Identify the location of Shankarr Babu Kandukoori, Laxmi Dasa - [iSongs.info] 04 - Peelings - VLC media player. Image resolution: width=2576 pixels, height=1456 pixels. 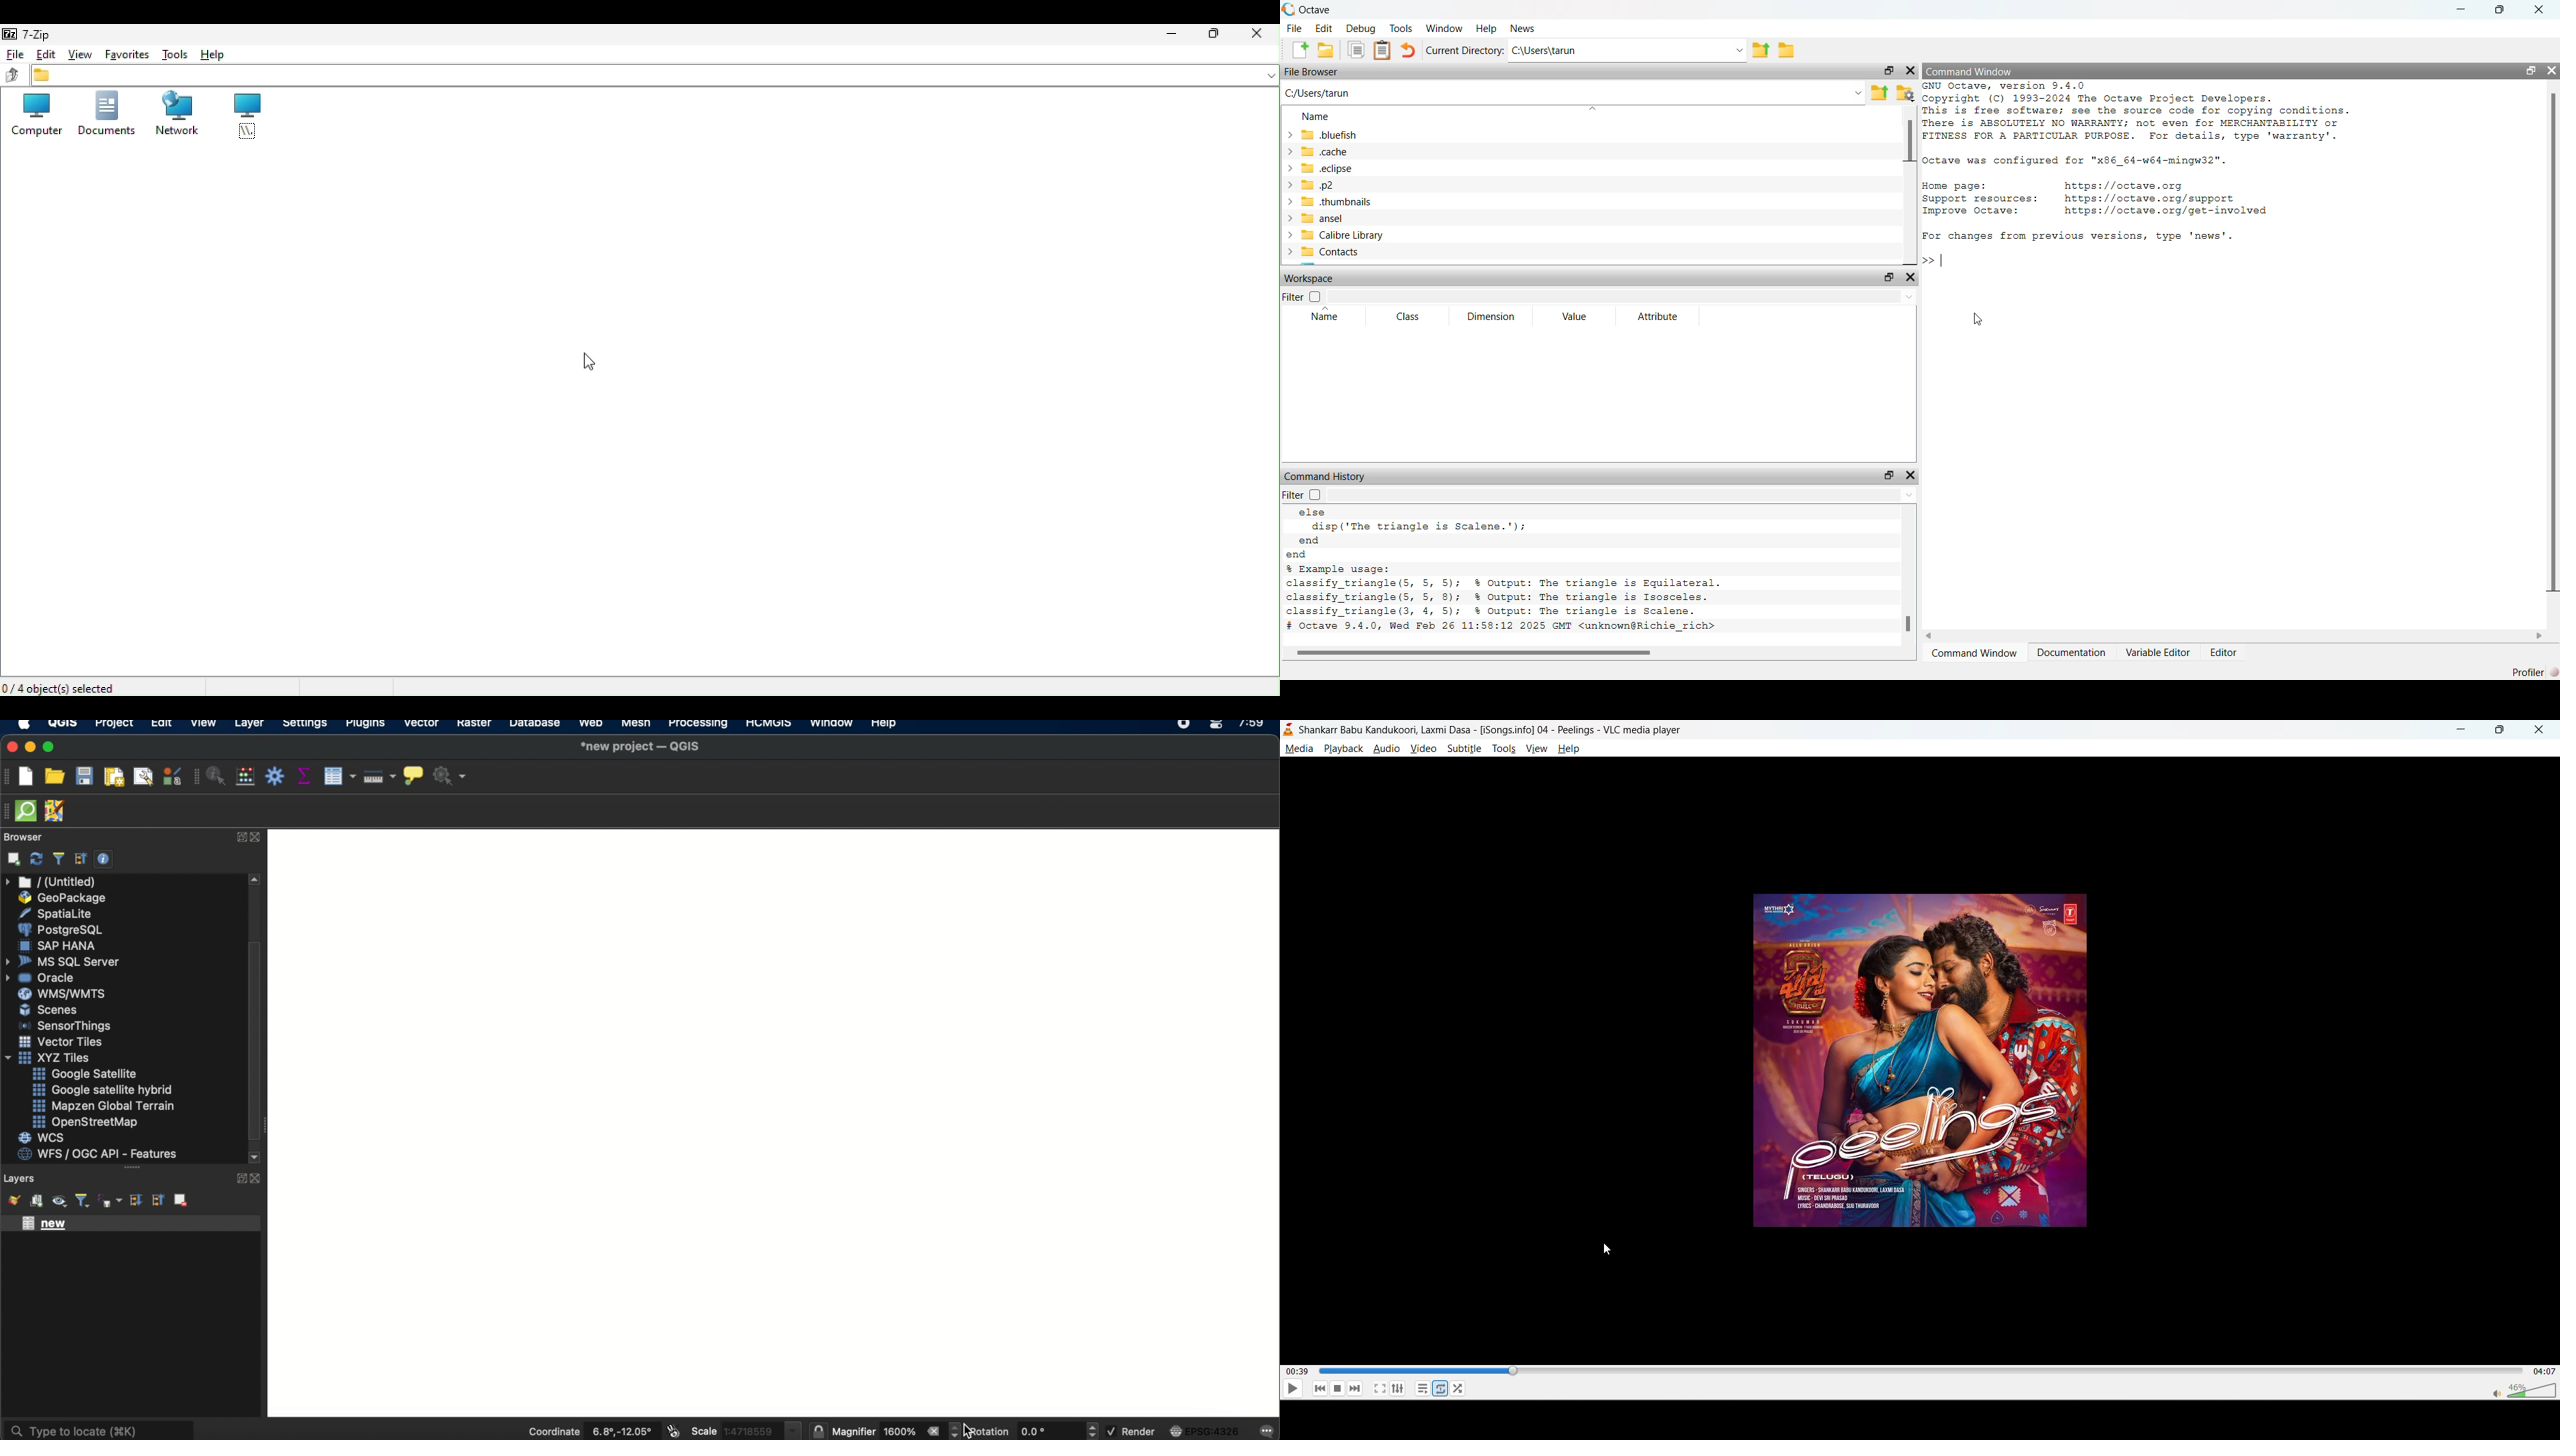
(1483, 729).